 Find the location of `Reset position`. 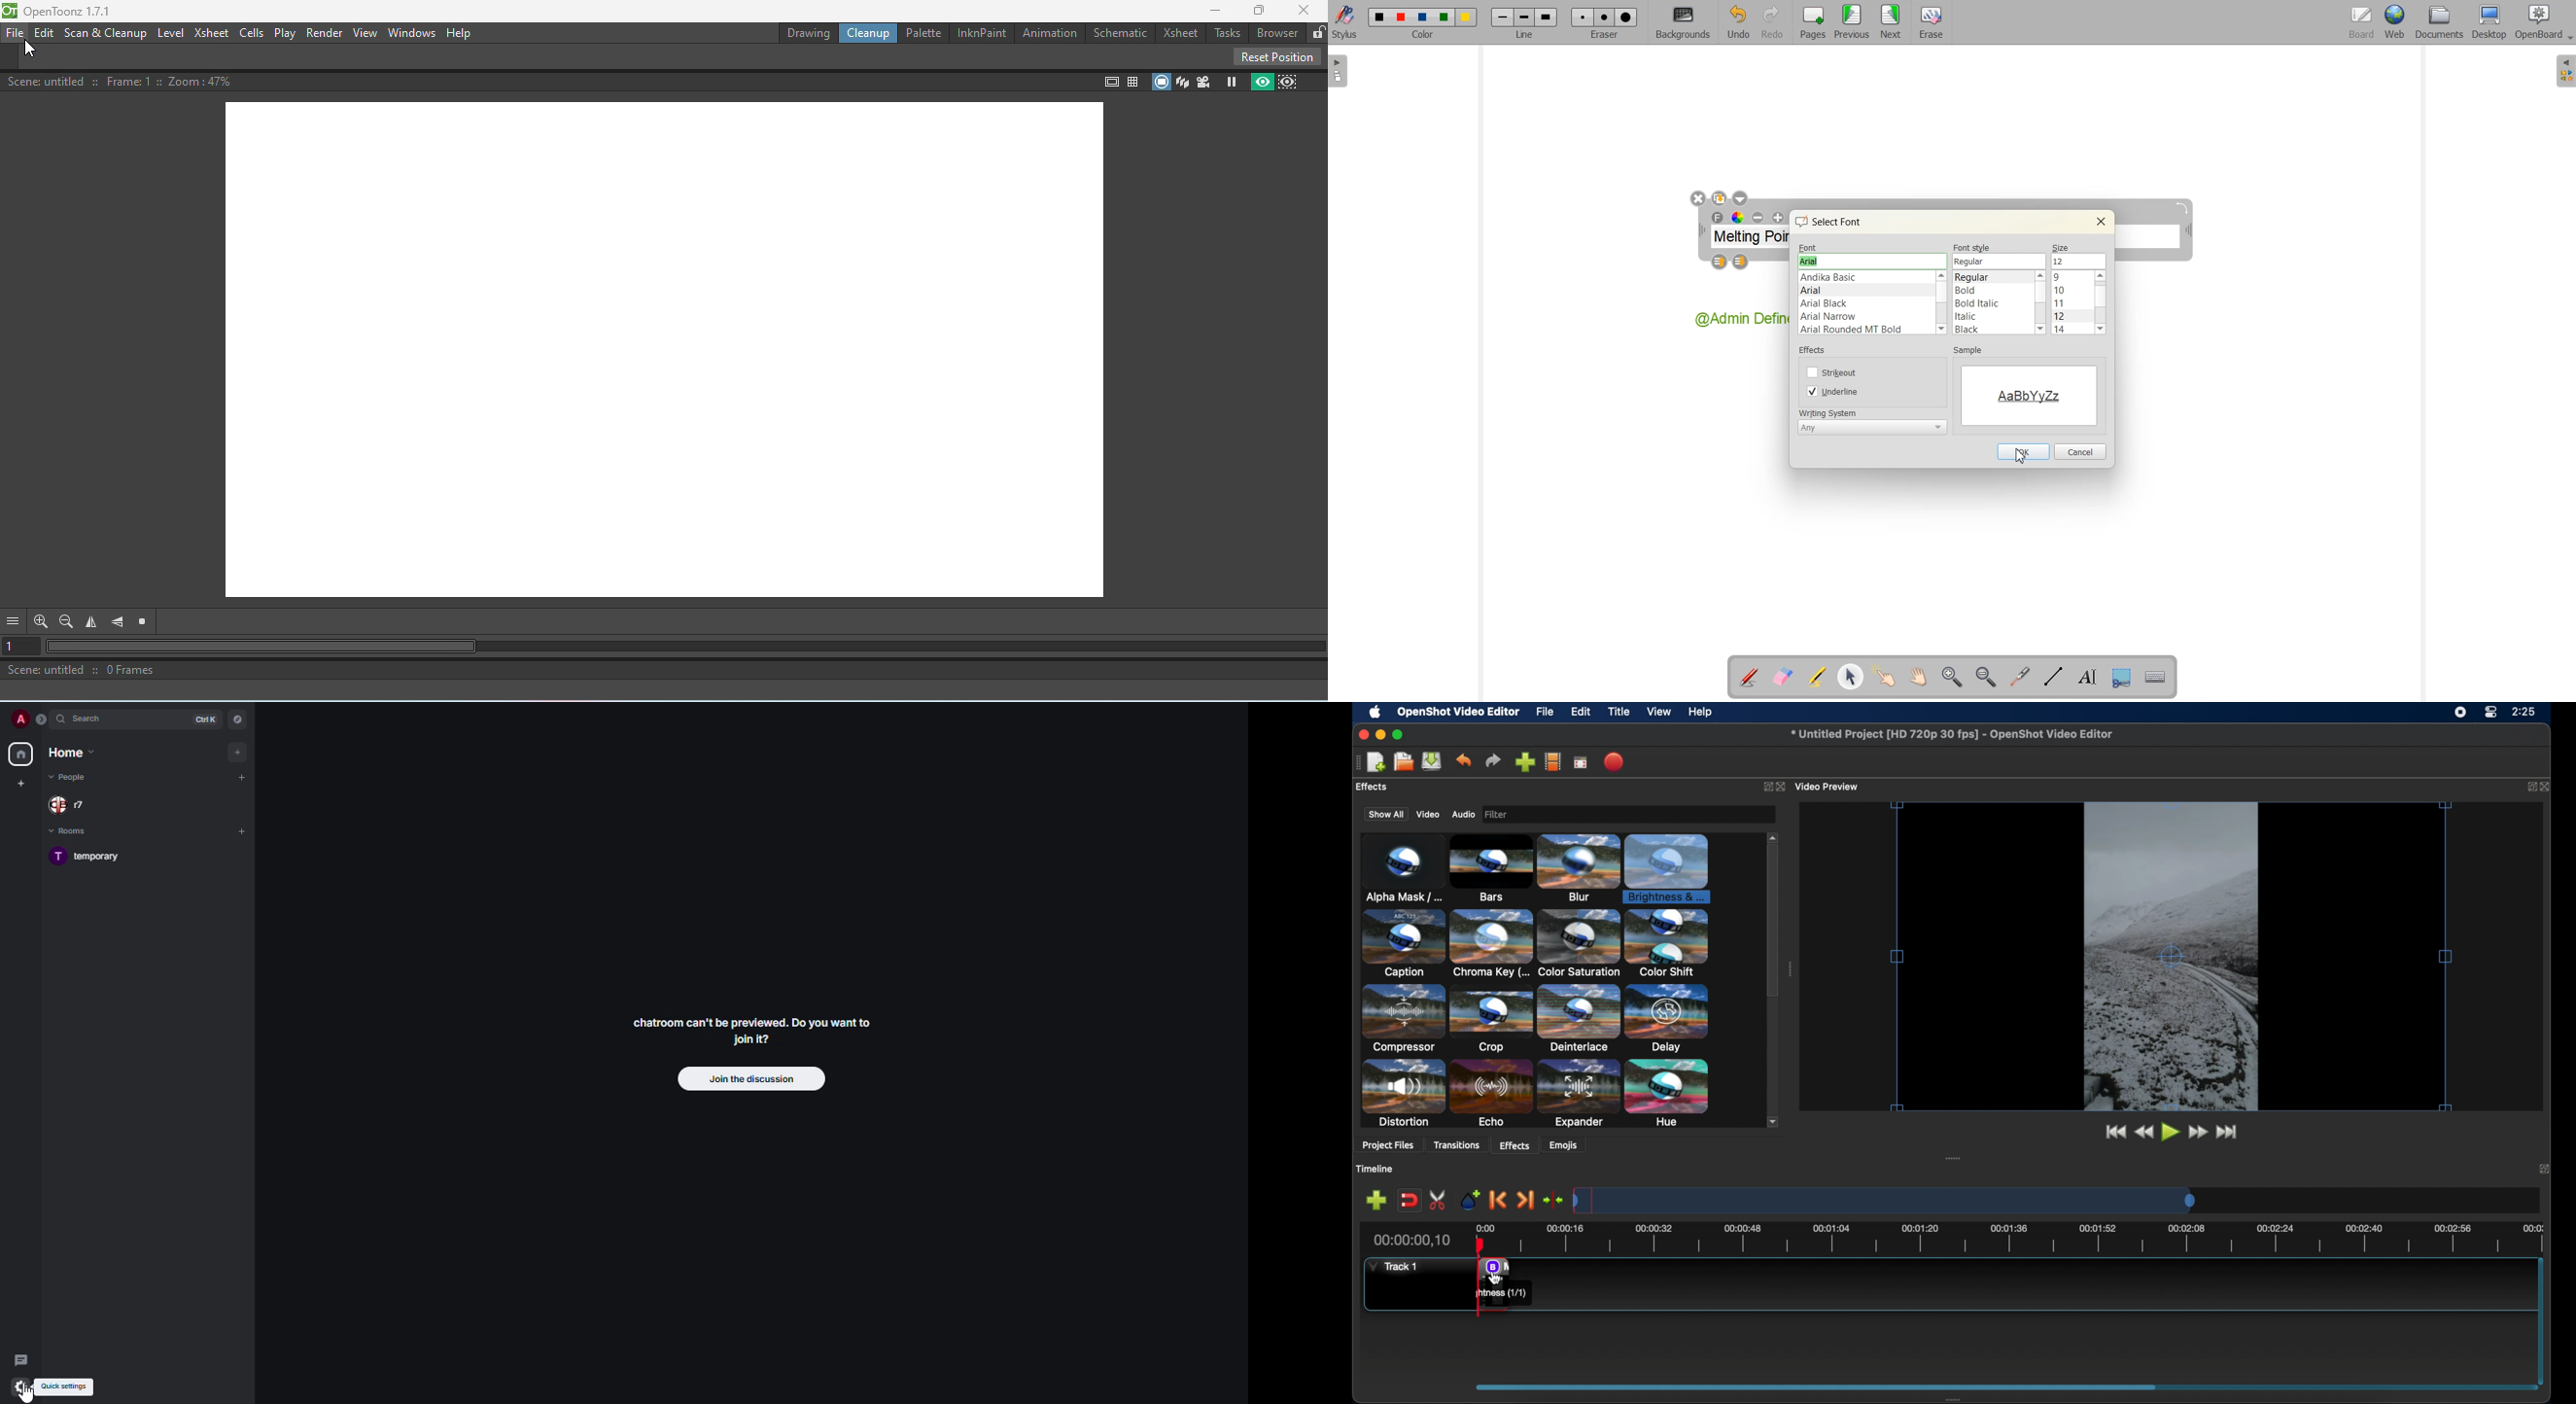

Reset position is located at coordinates (1276, 55).